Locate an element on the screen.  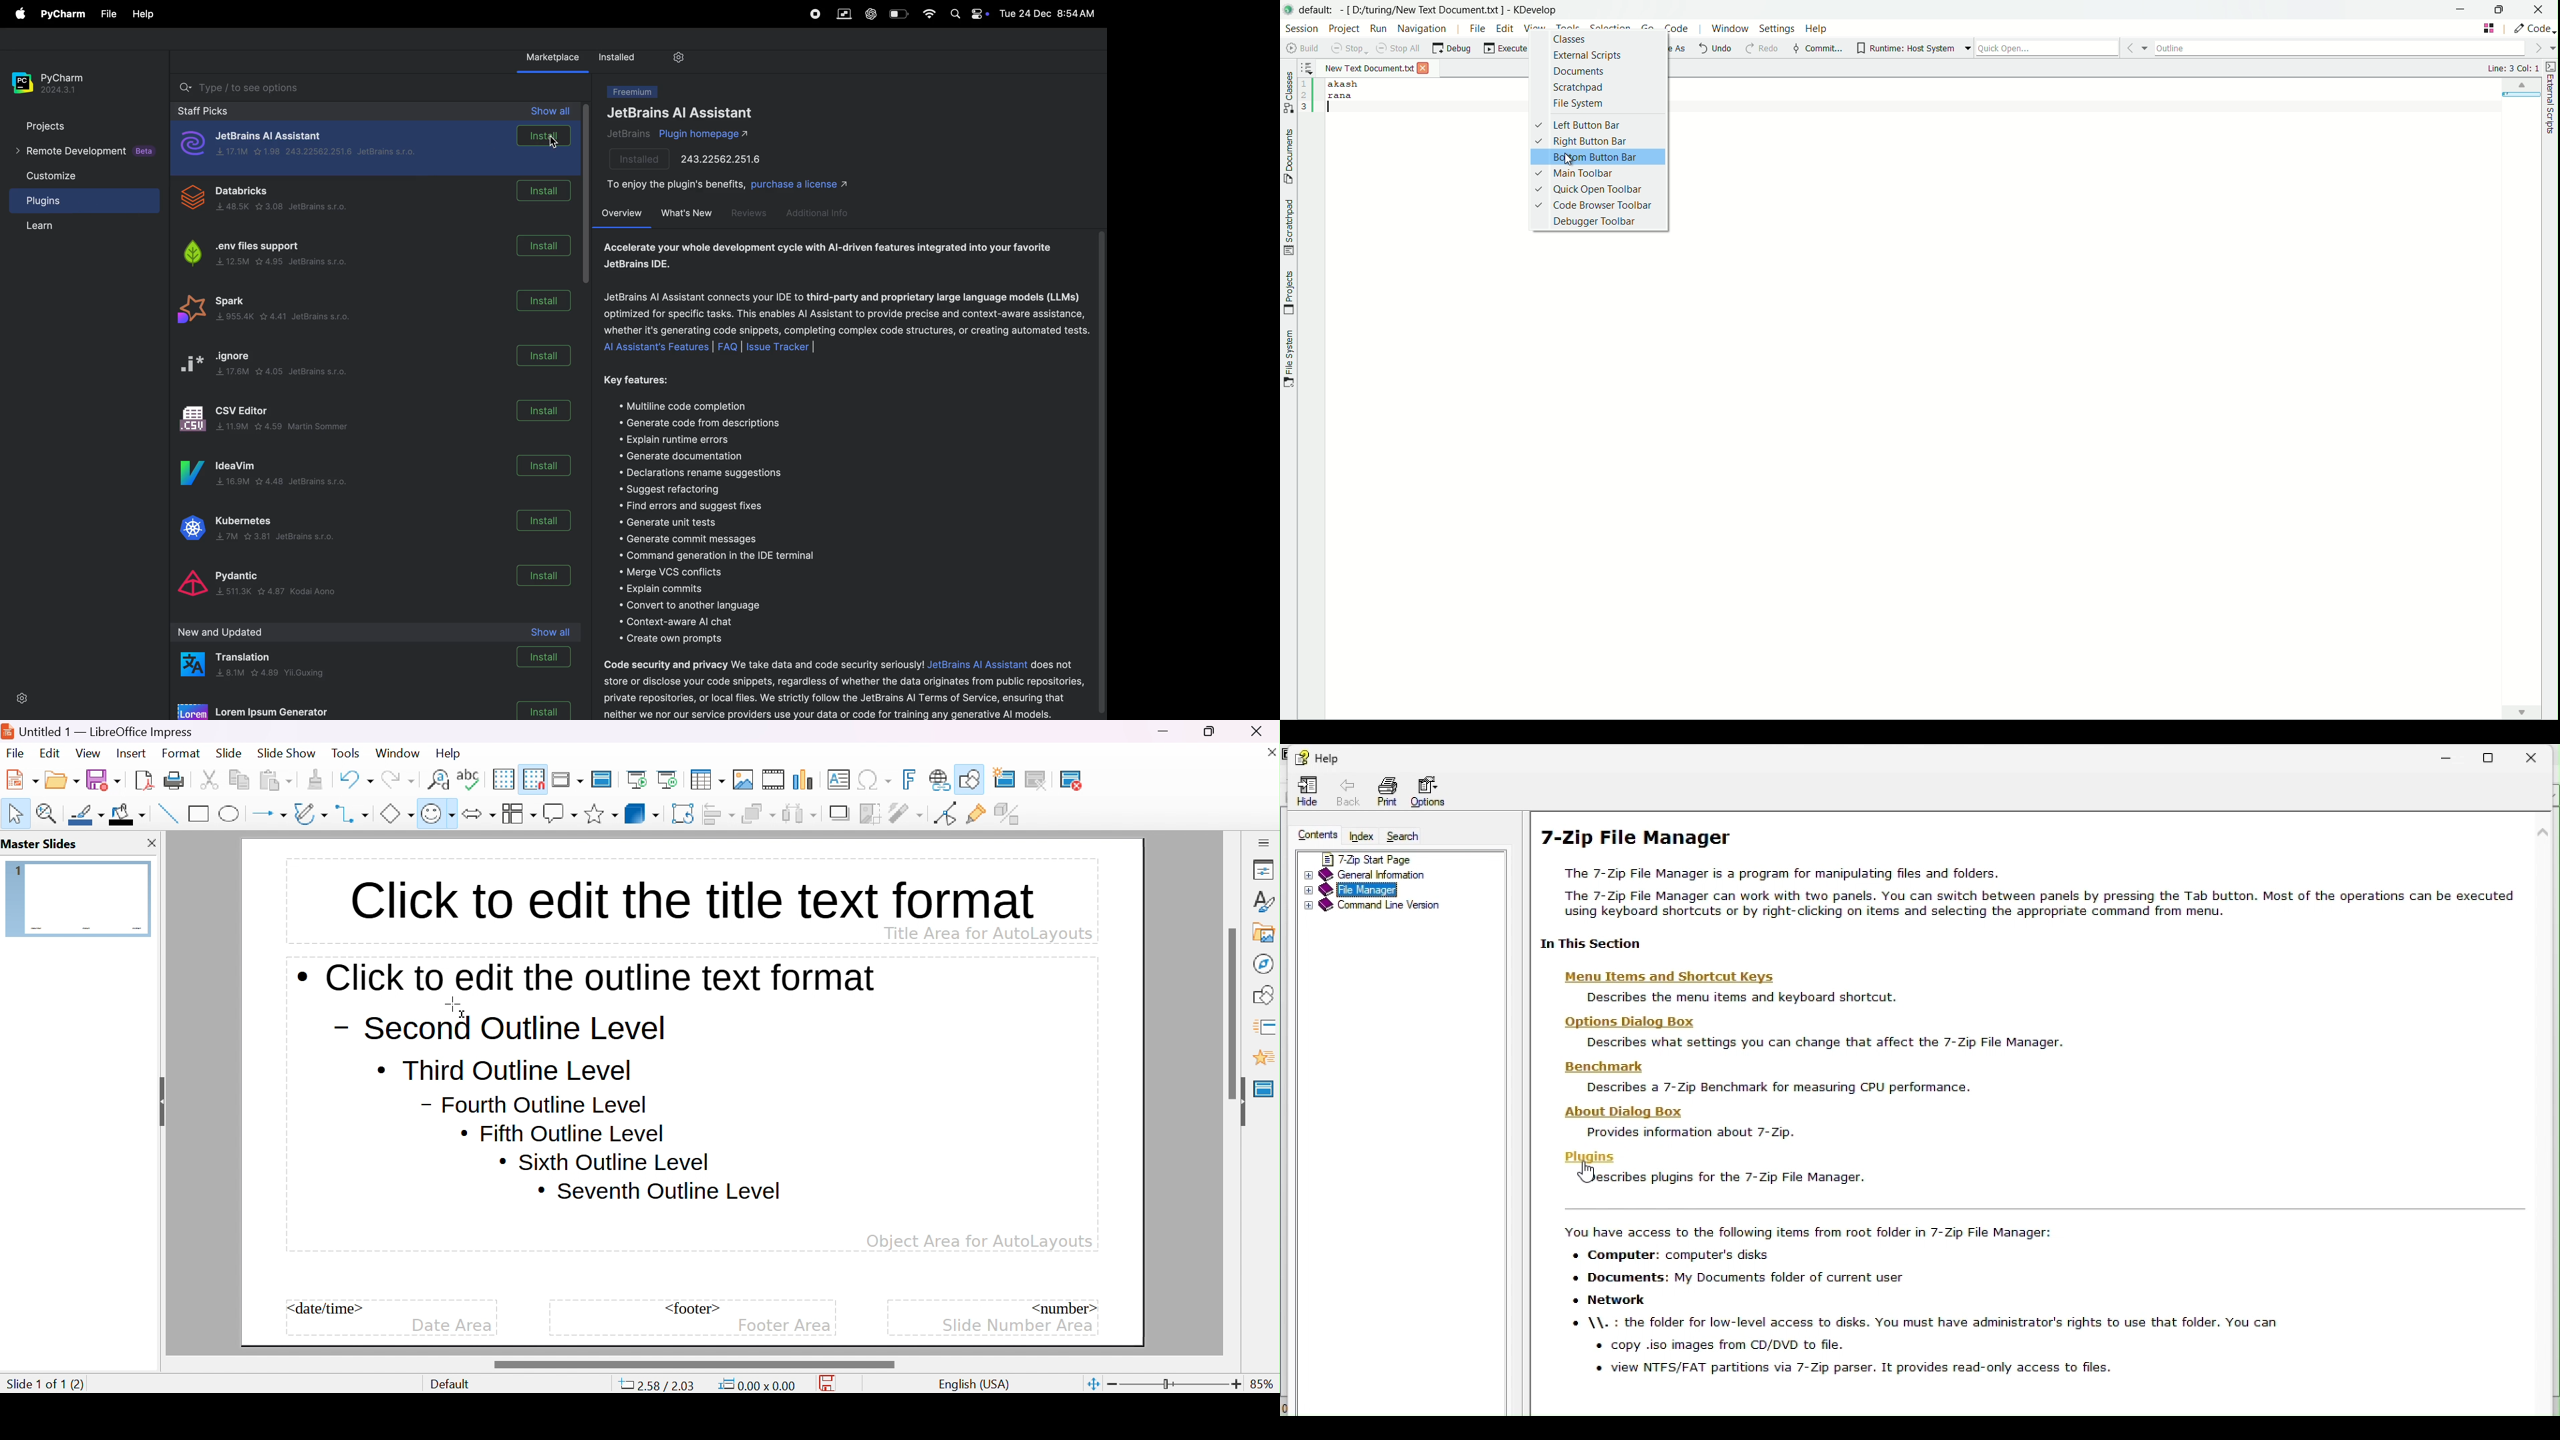
0.00*0.00 is located at coordinates (756, 1385).